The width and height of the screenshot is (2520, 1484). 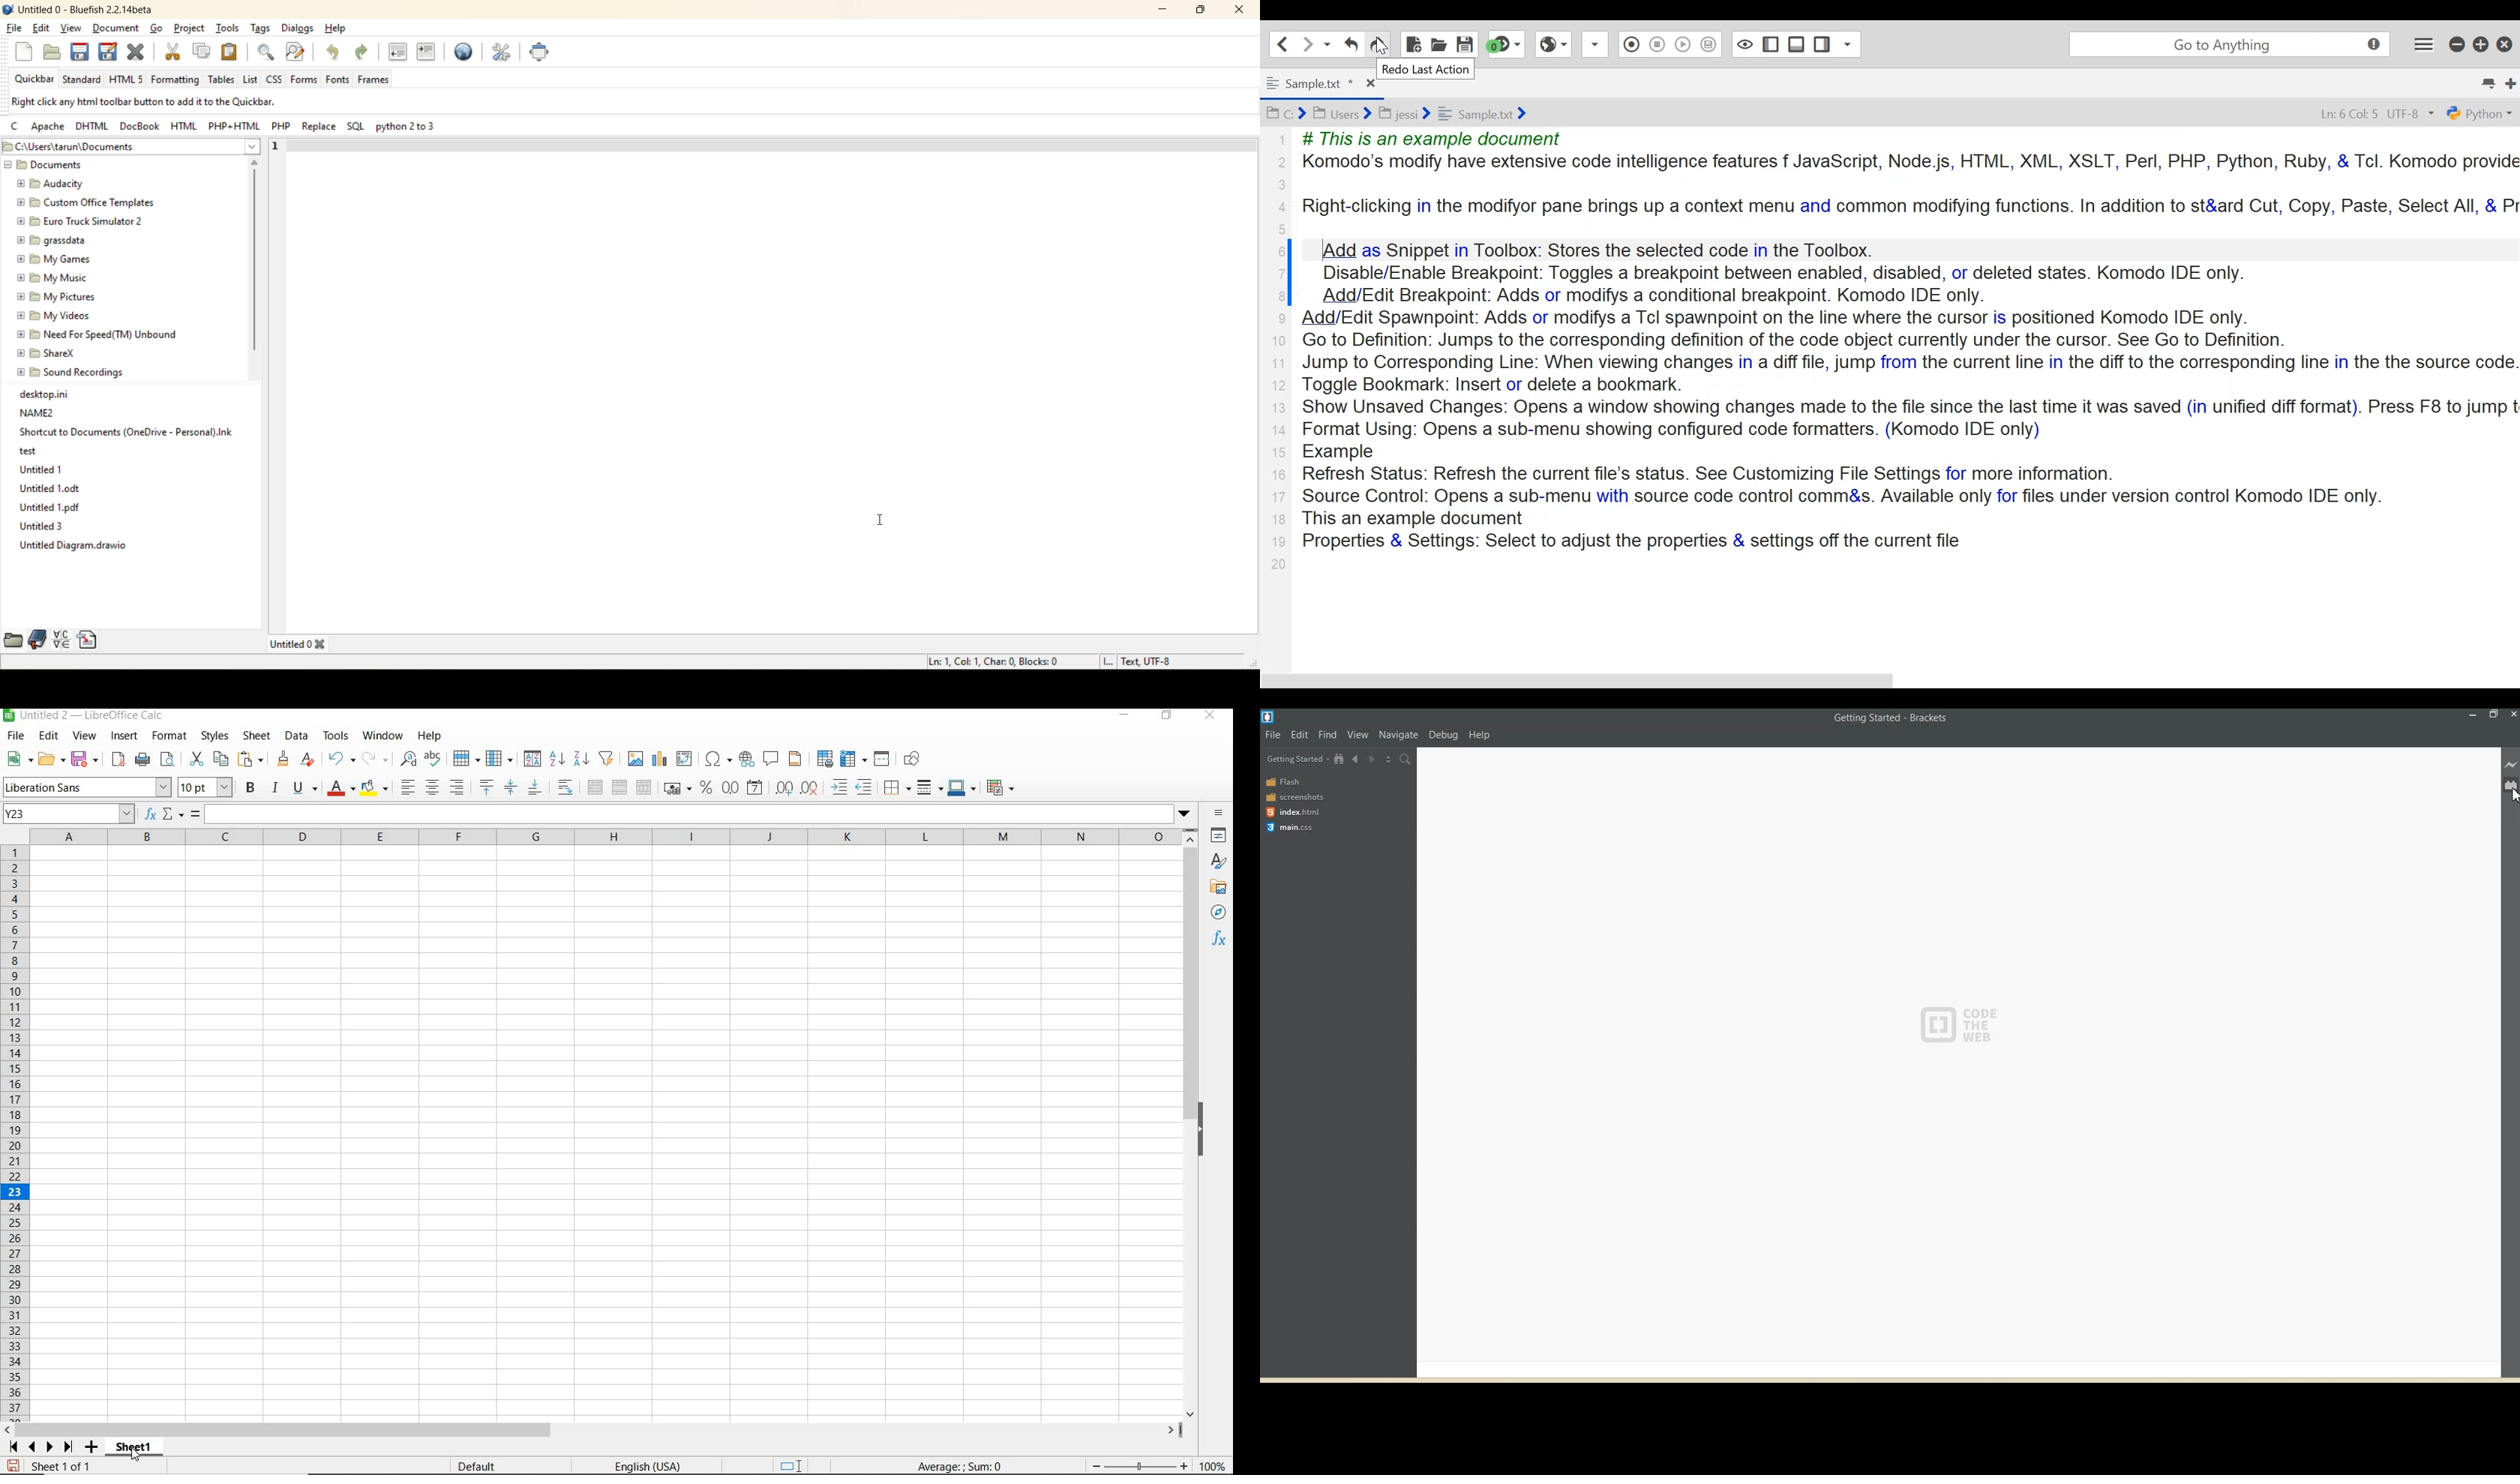 I want to click on quickbar, so click(x=35, y=79).